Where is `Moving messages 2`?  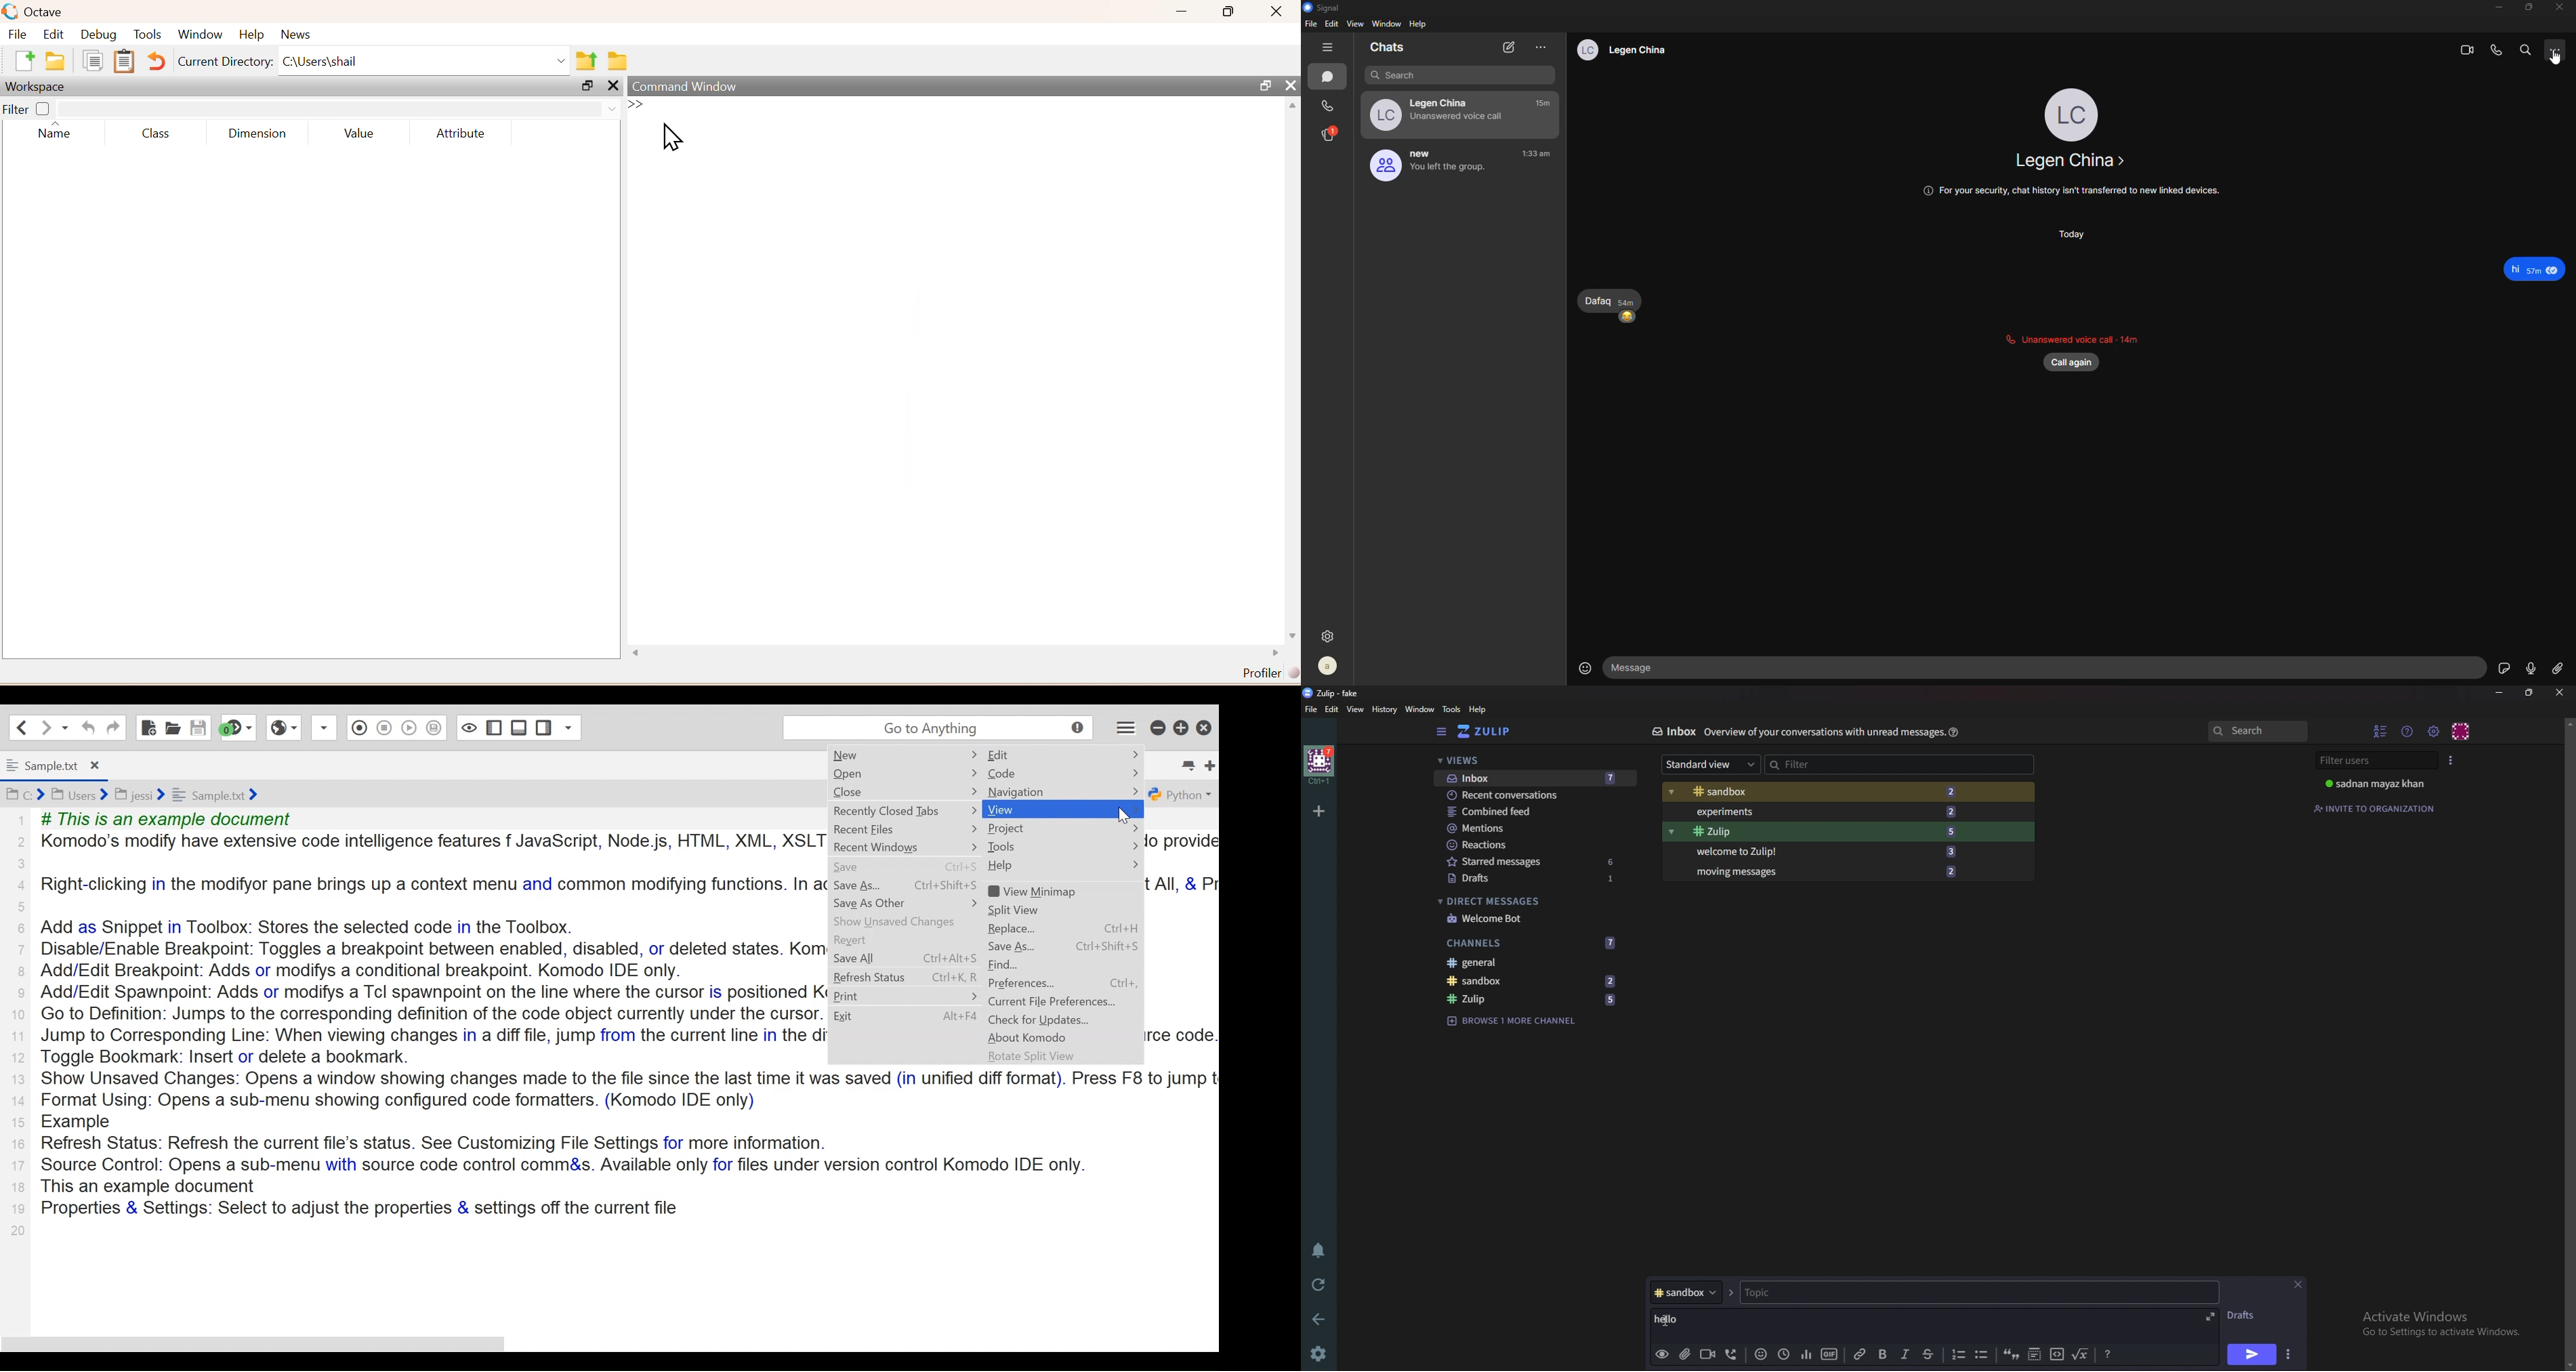
Moving messages 2 is located at coordinates (1823, 869).